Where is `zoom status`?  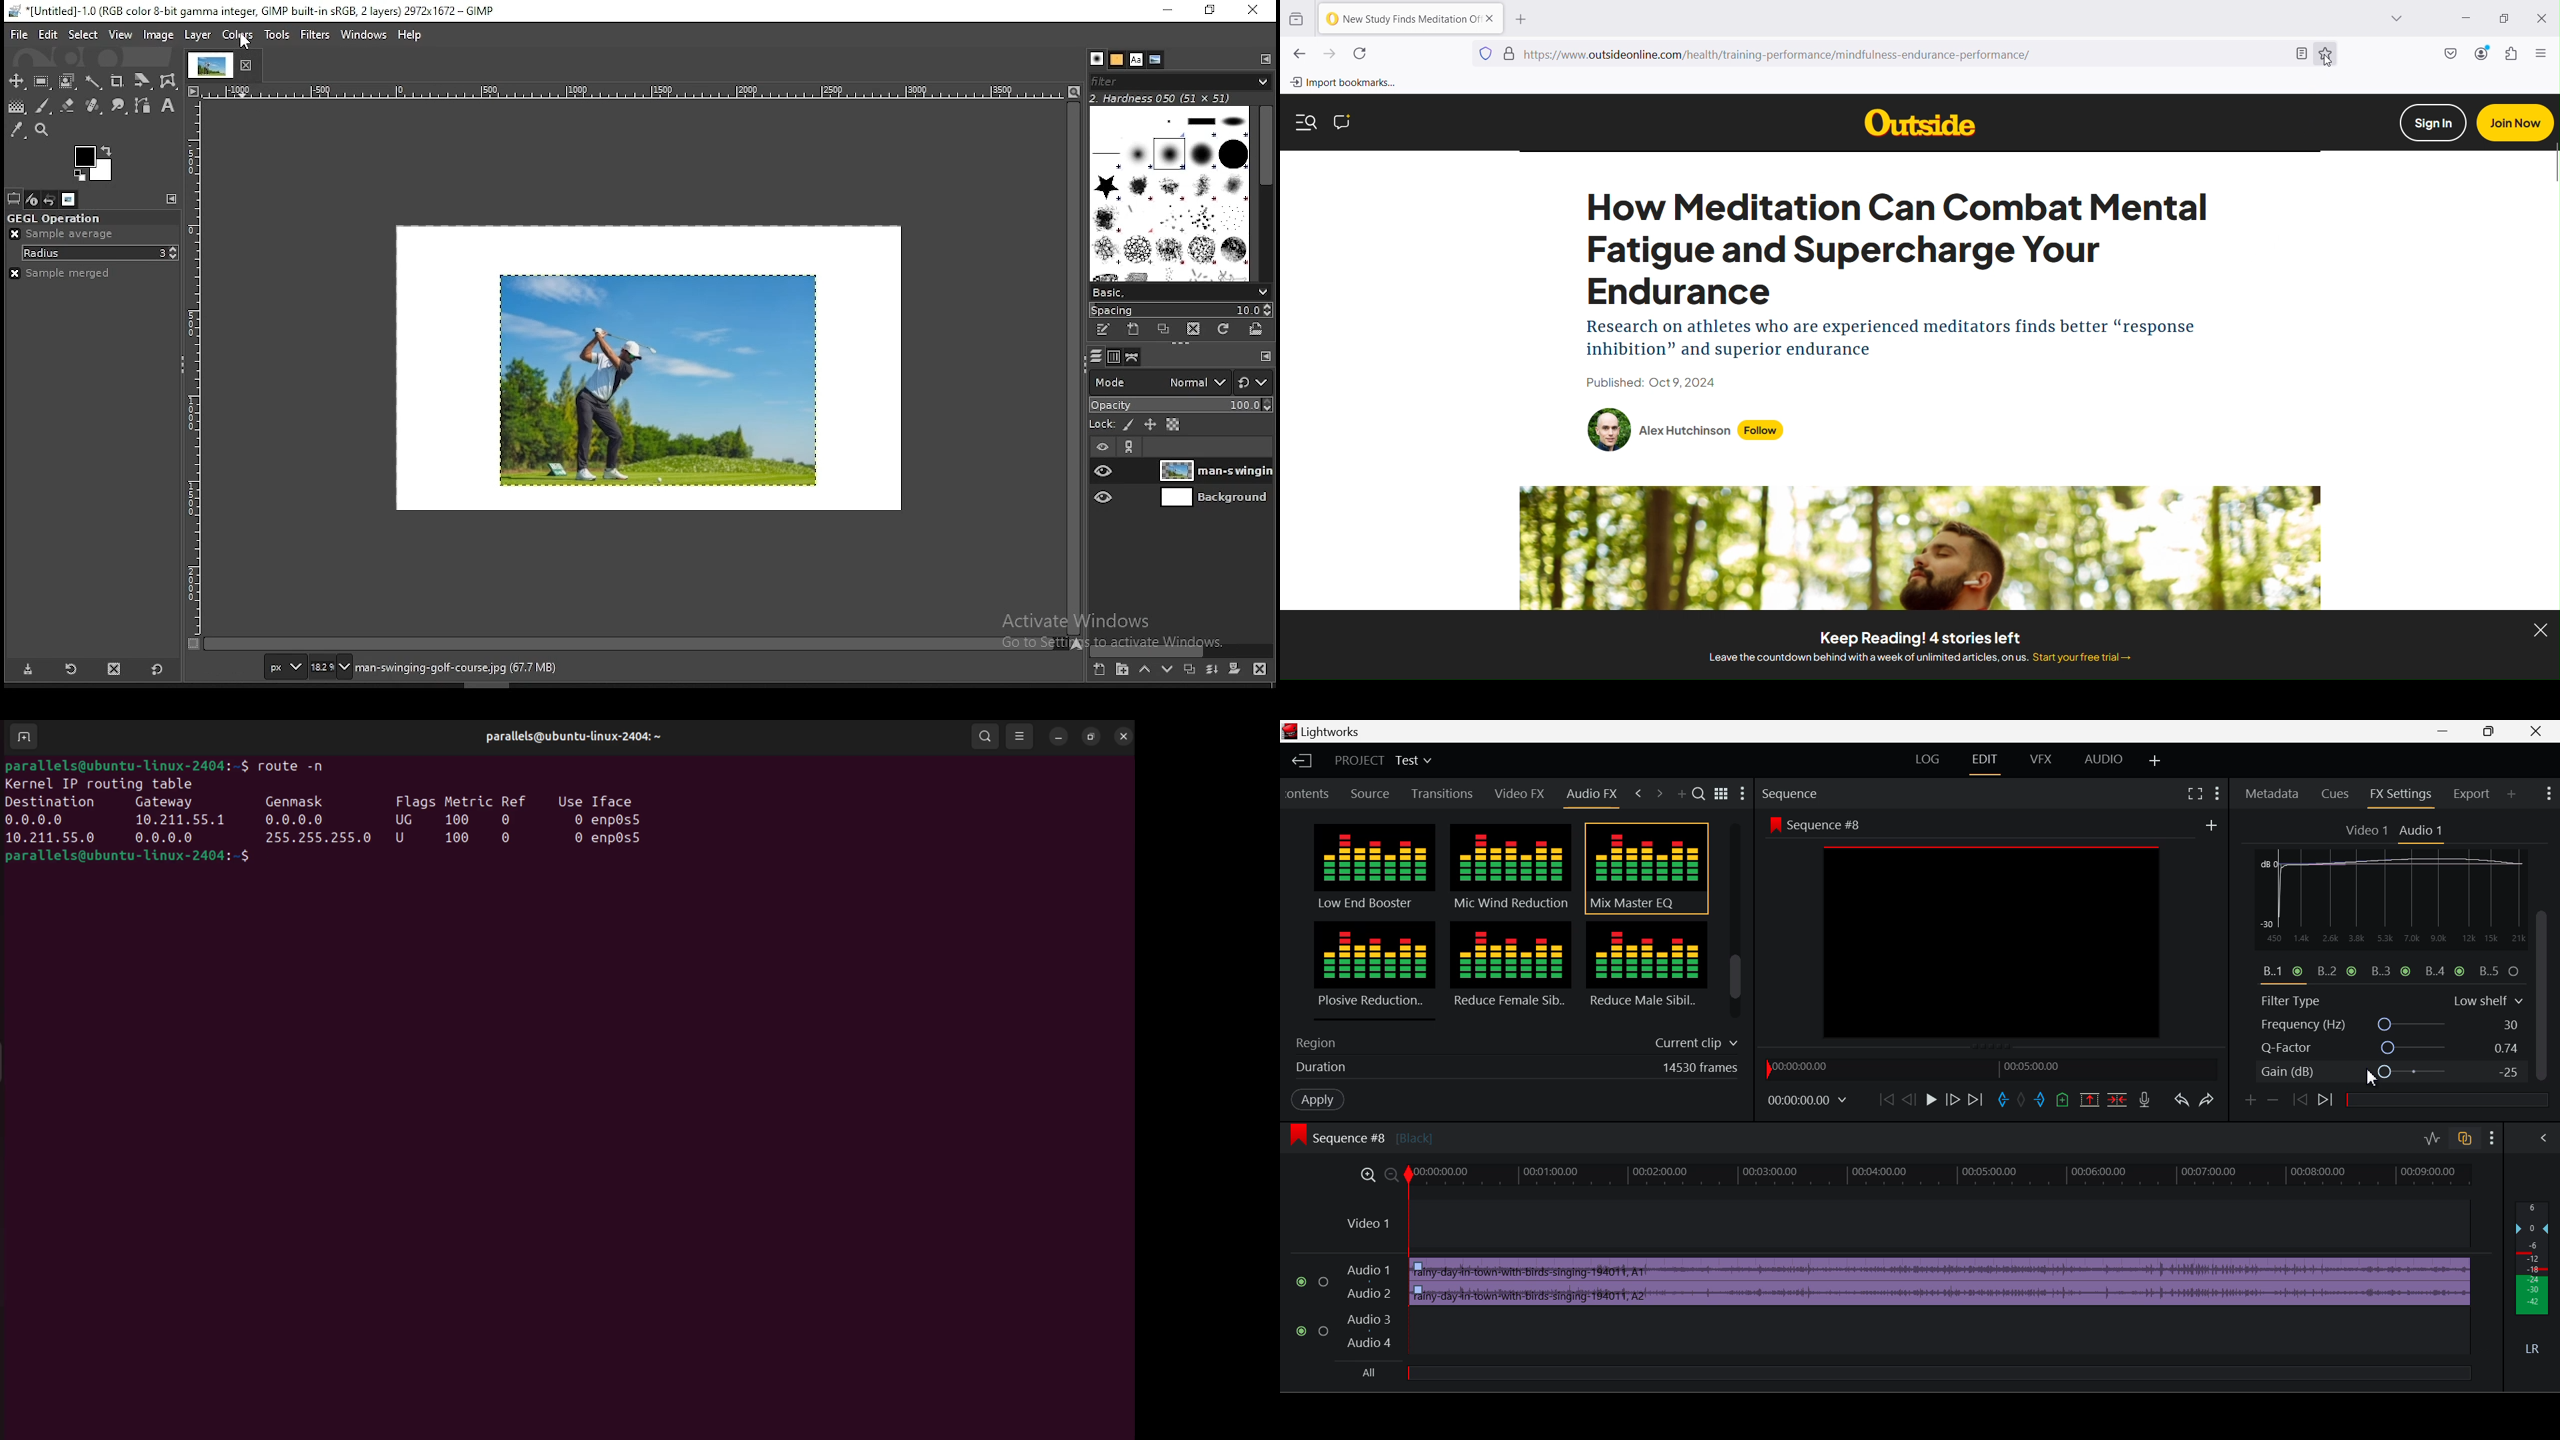
zoom status is located at coordinates (331, 667).